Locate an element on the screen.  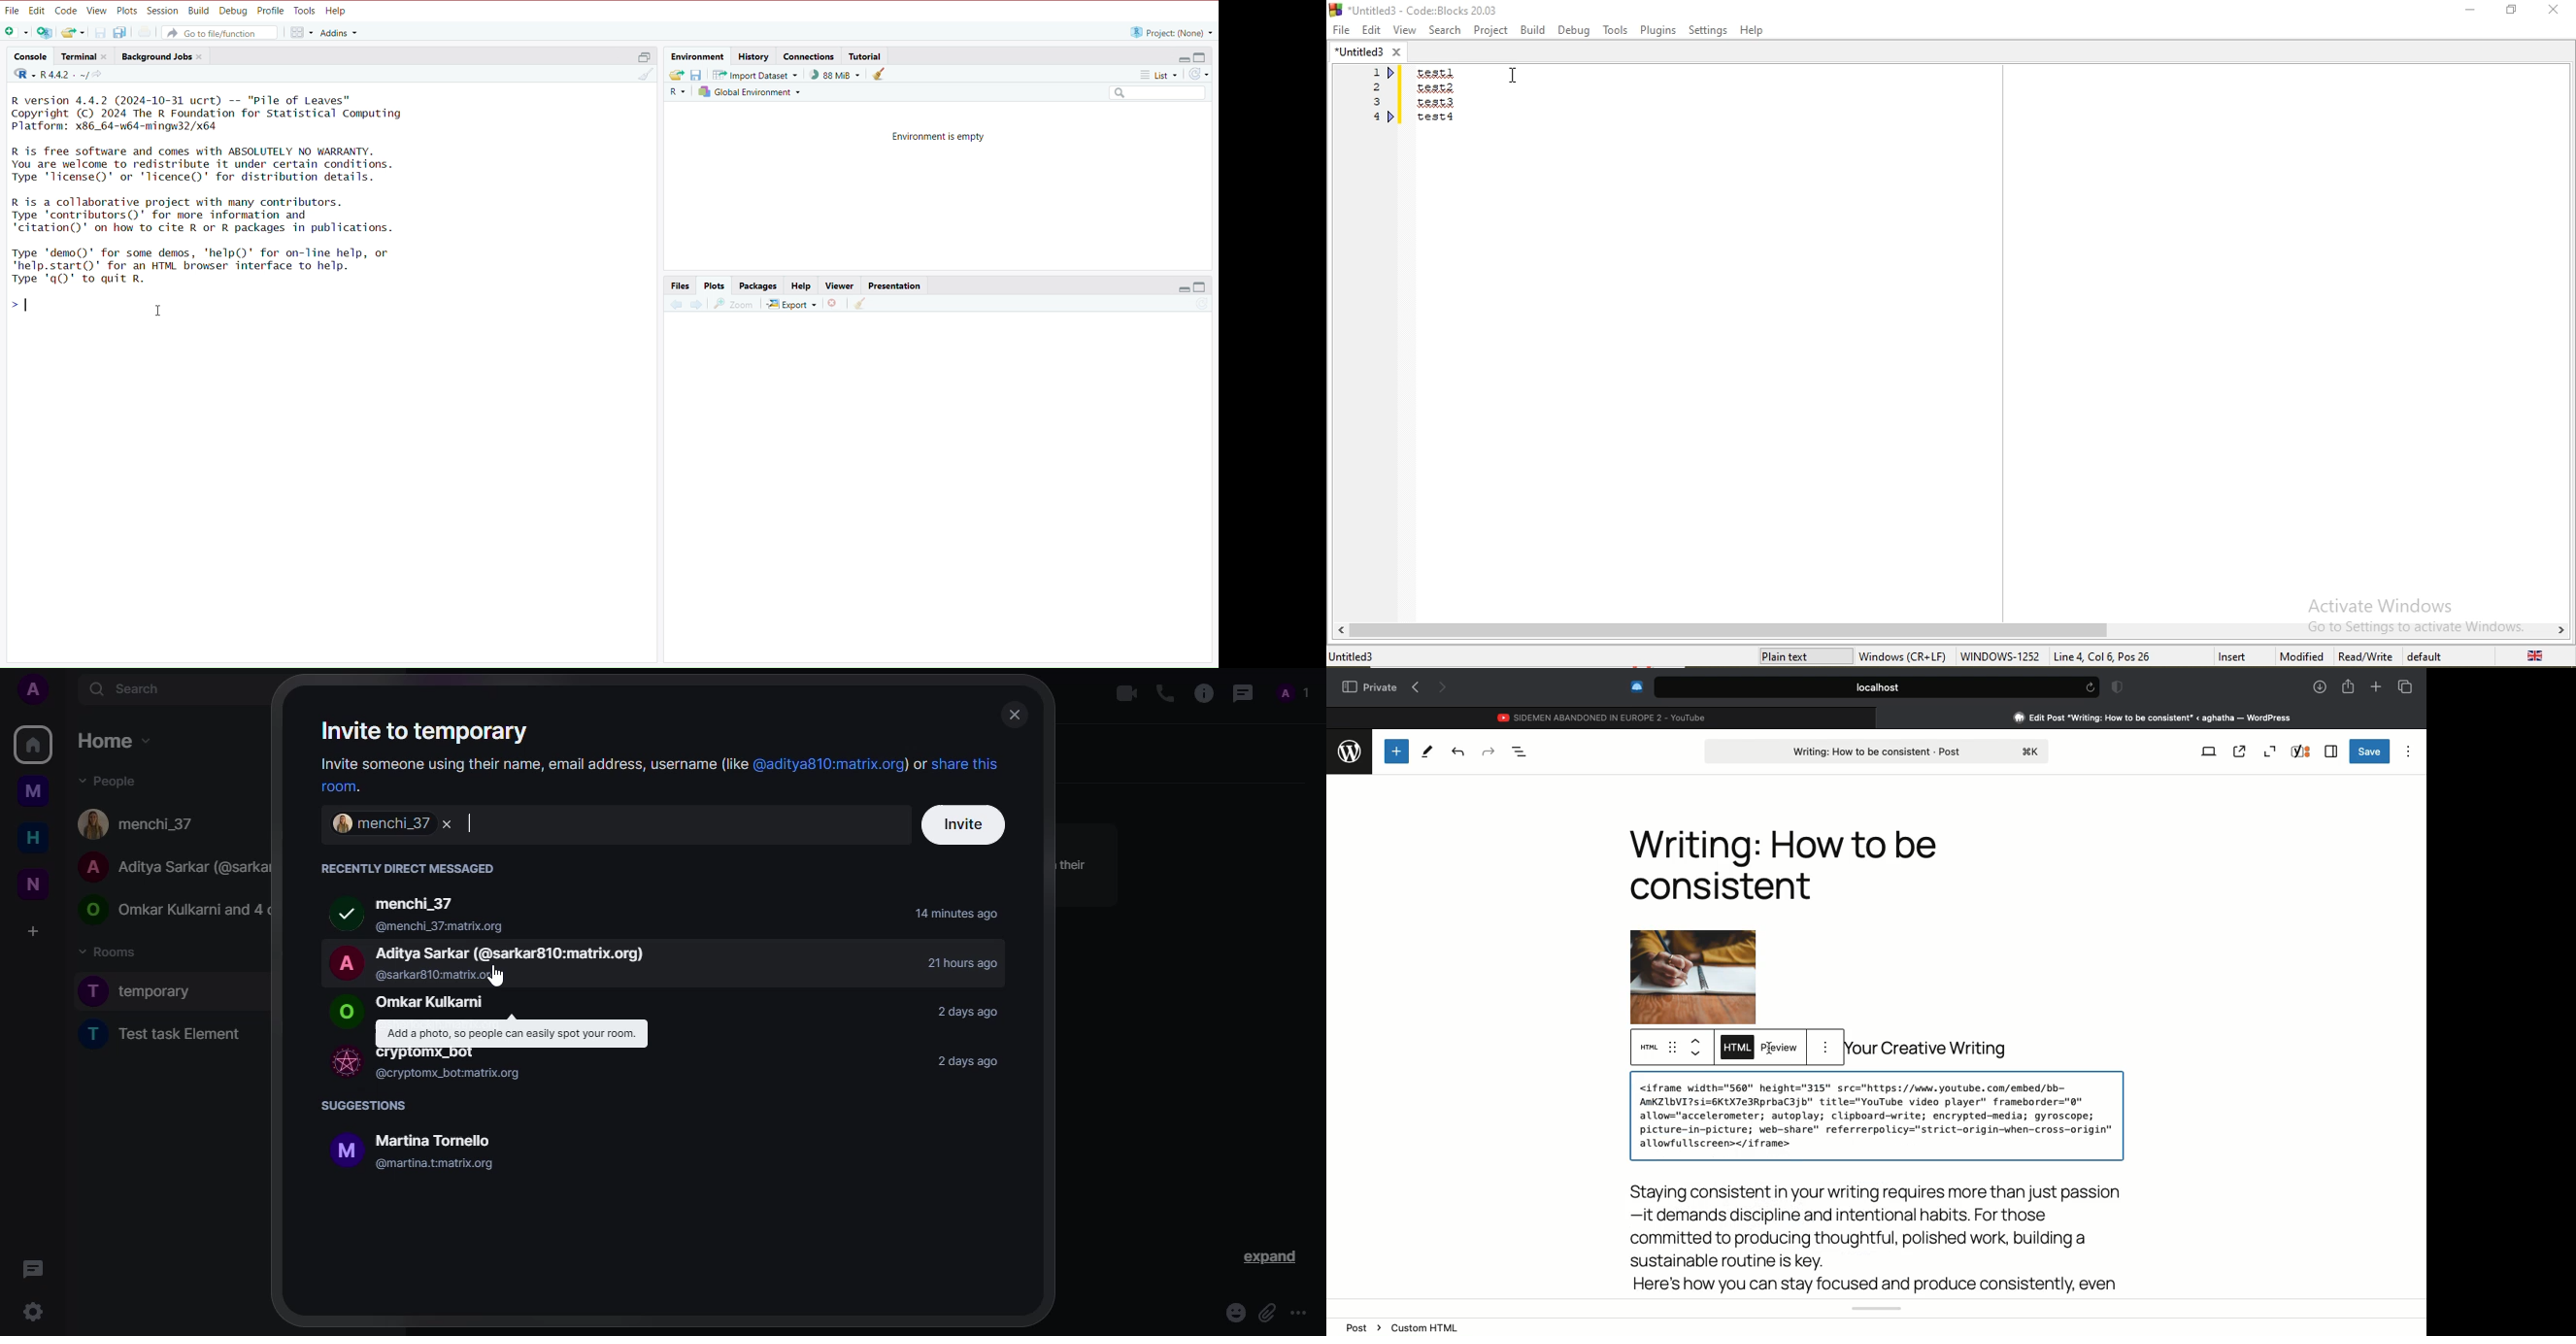
14 minutes ago is located at coordinates (958, 915).